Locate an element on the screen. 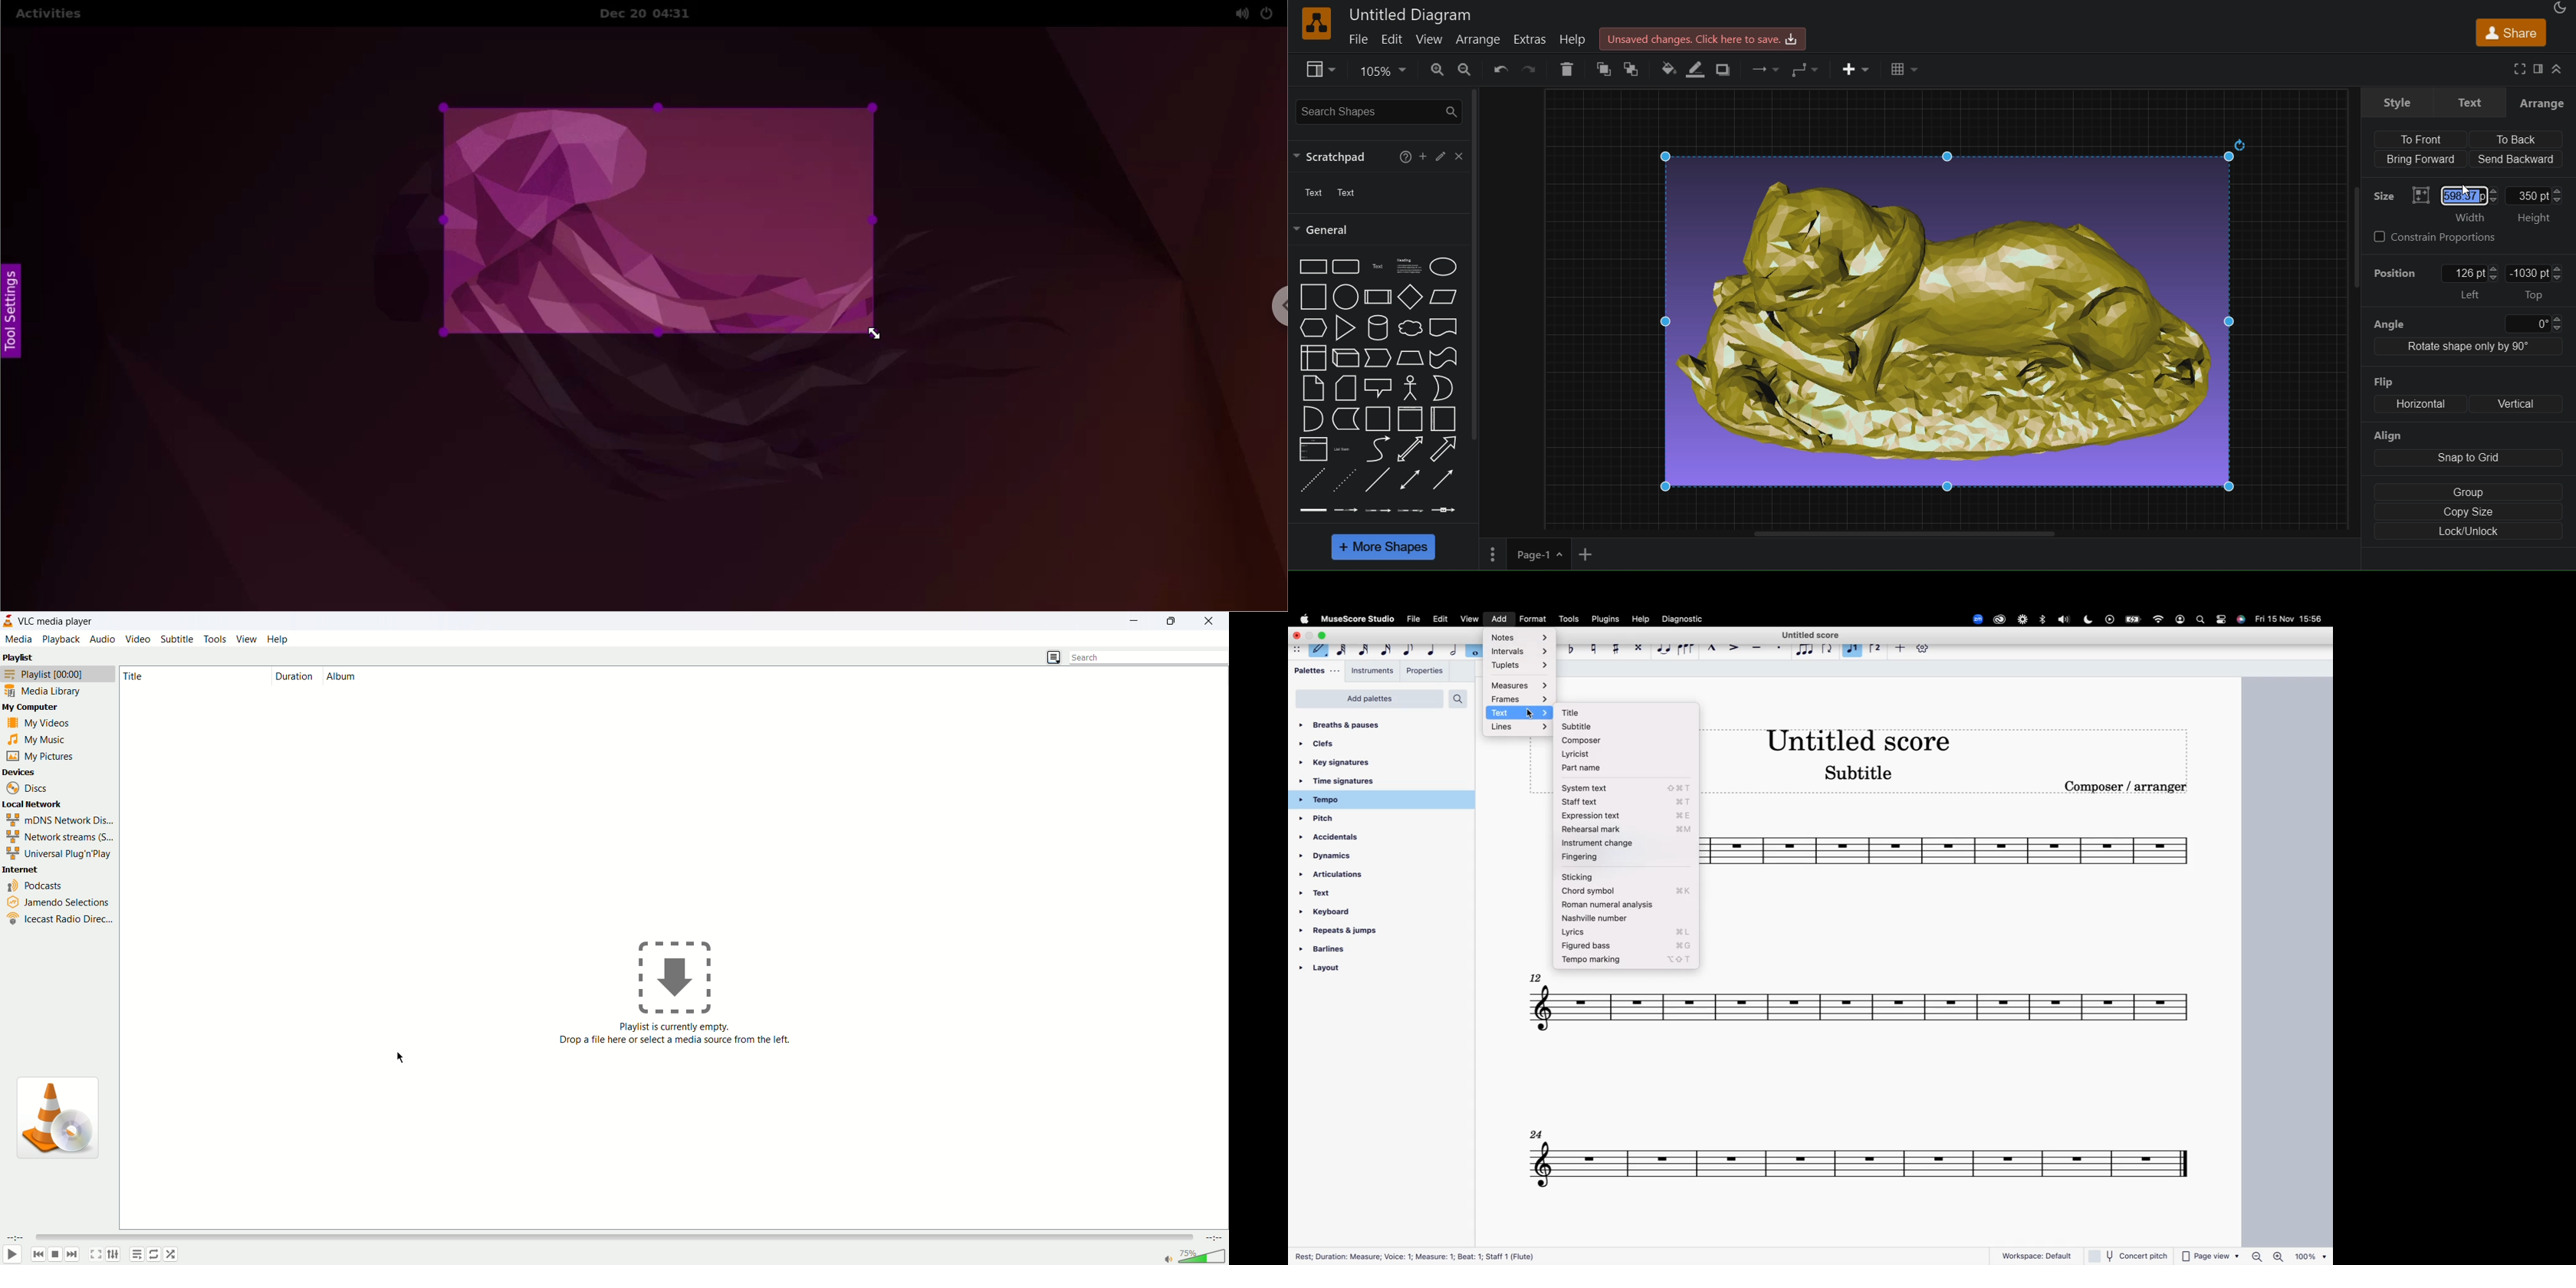  composer / arranger is located at coordinates (2129, 787).